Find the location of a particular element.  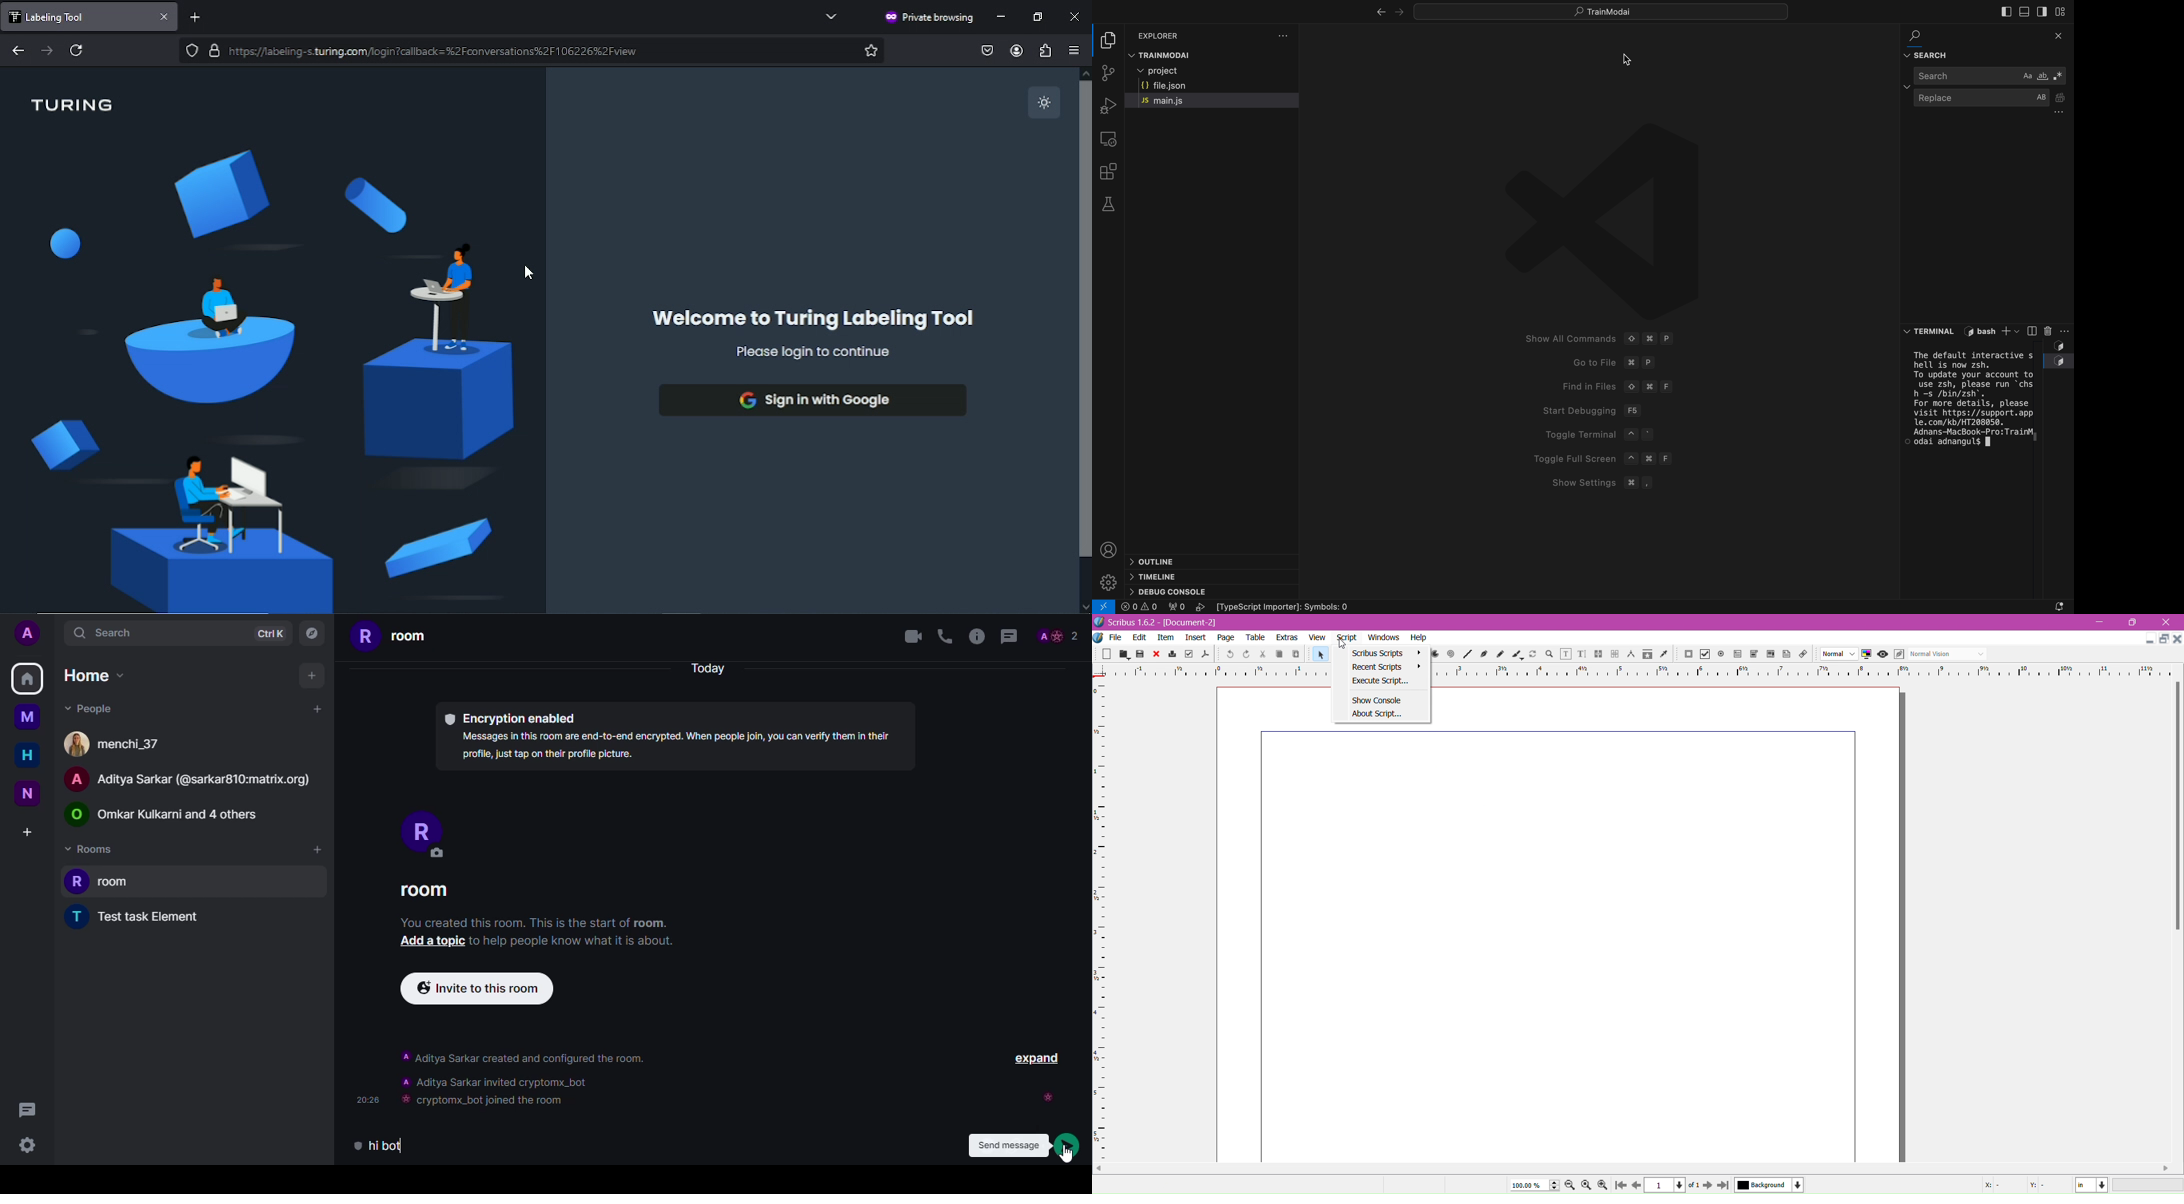

pdf Check Box is located at coordinates (1704, 654).